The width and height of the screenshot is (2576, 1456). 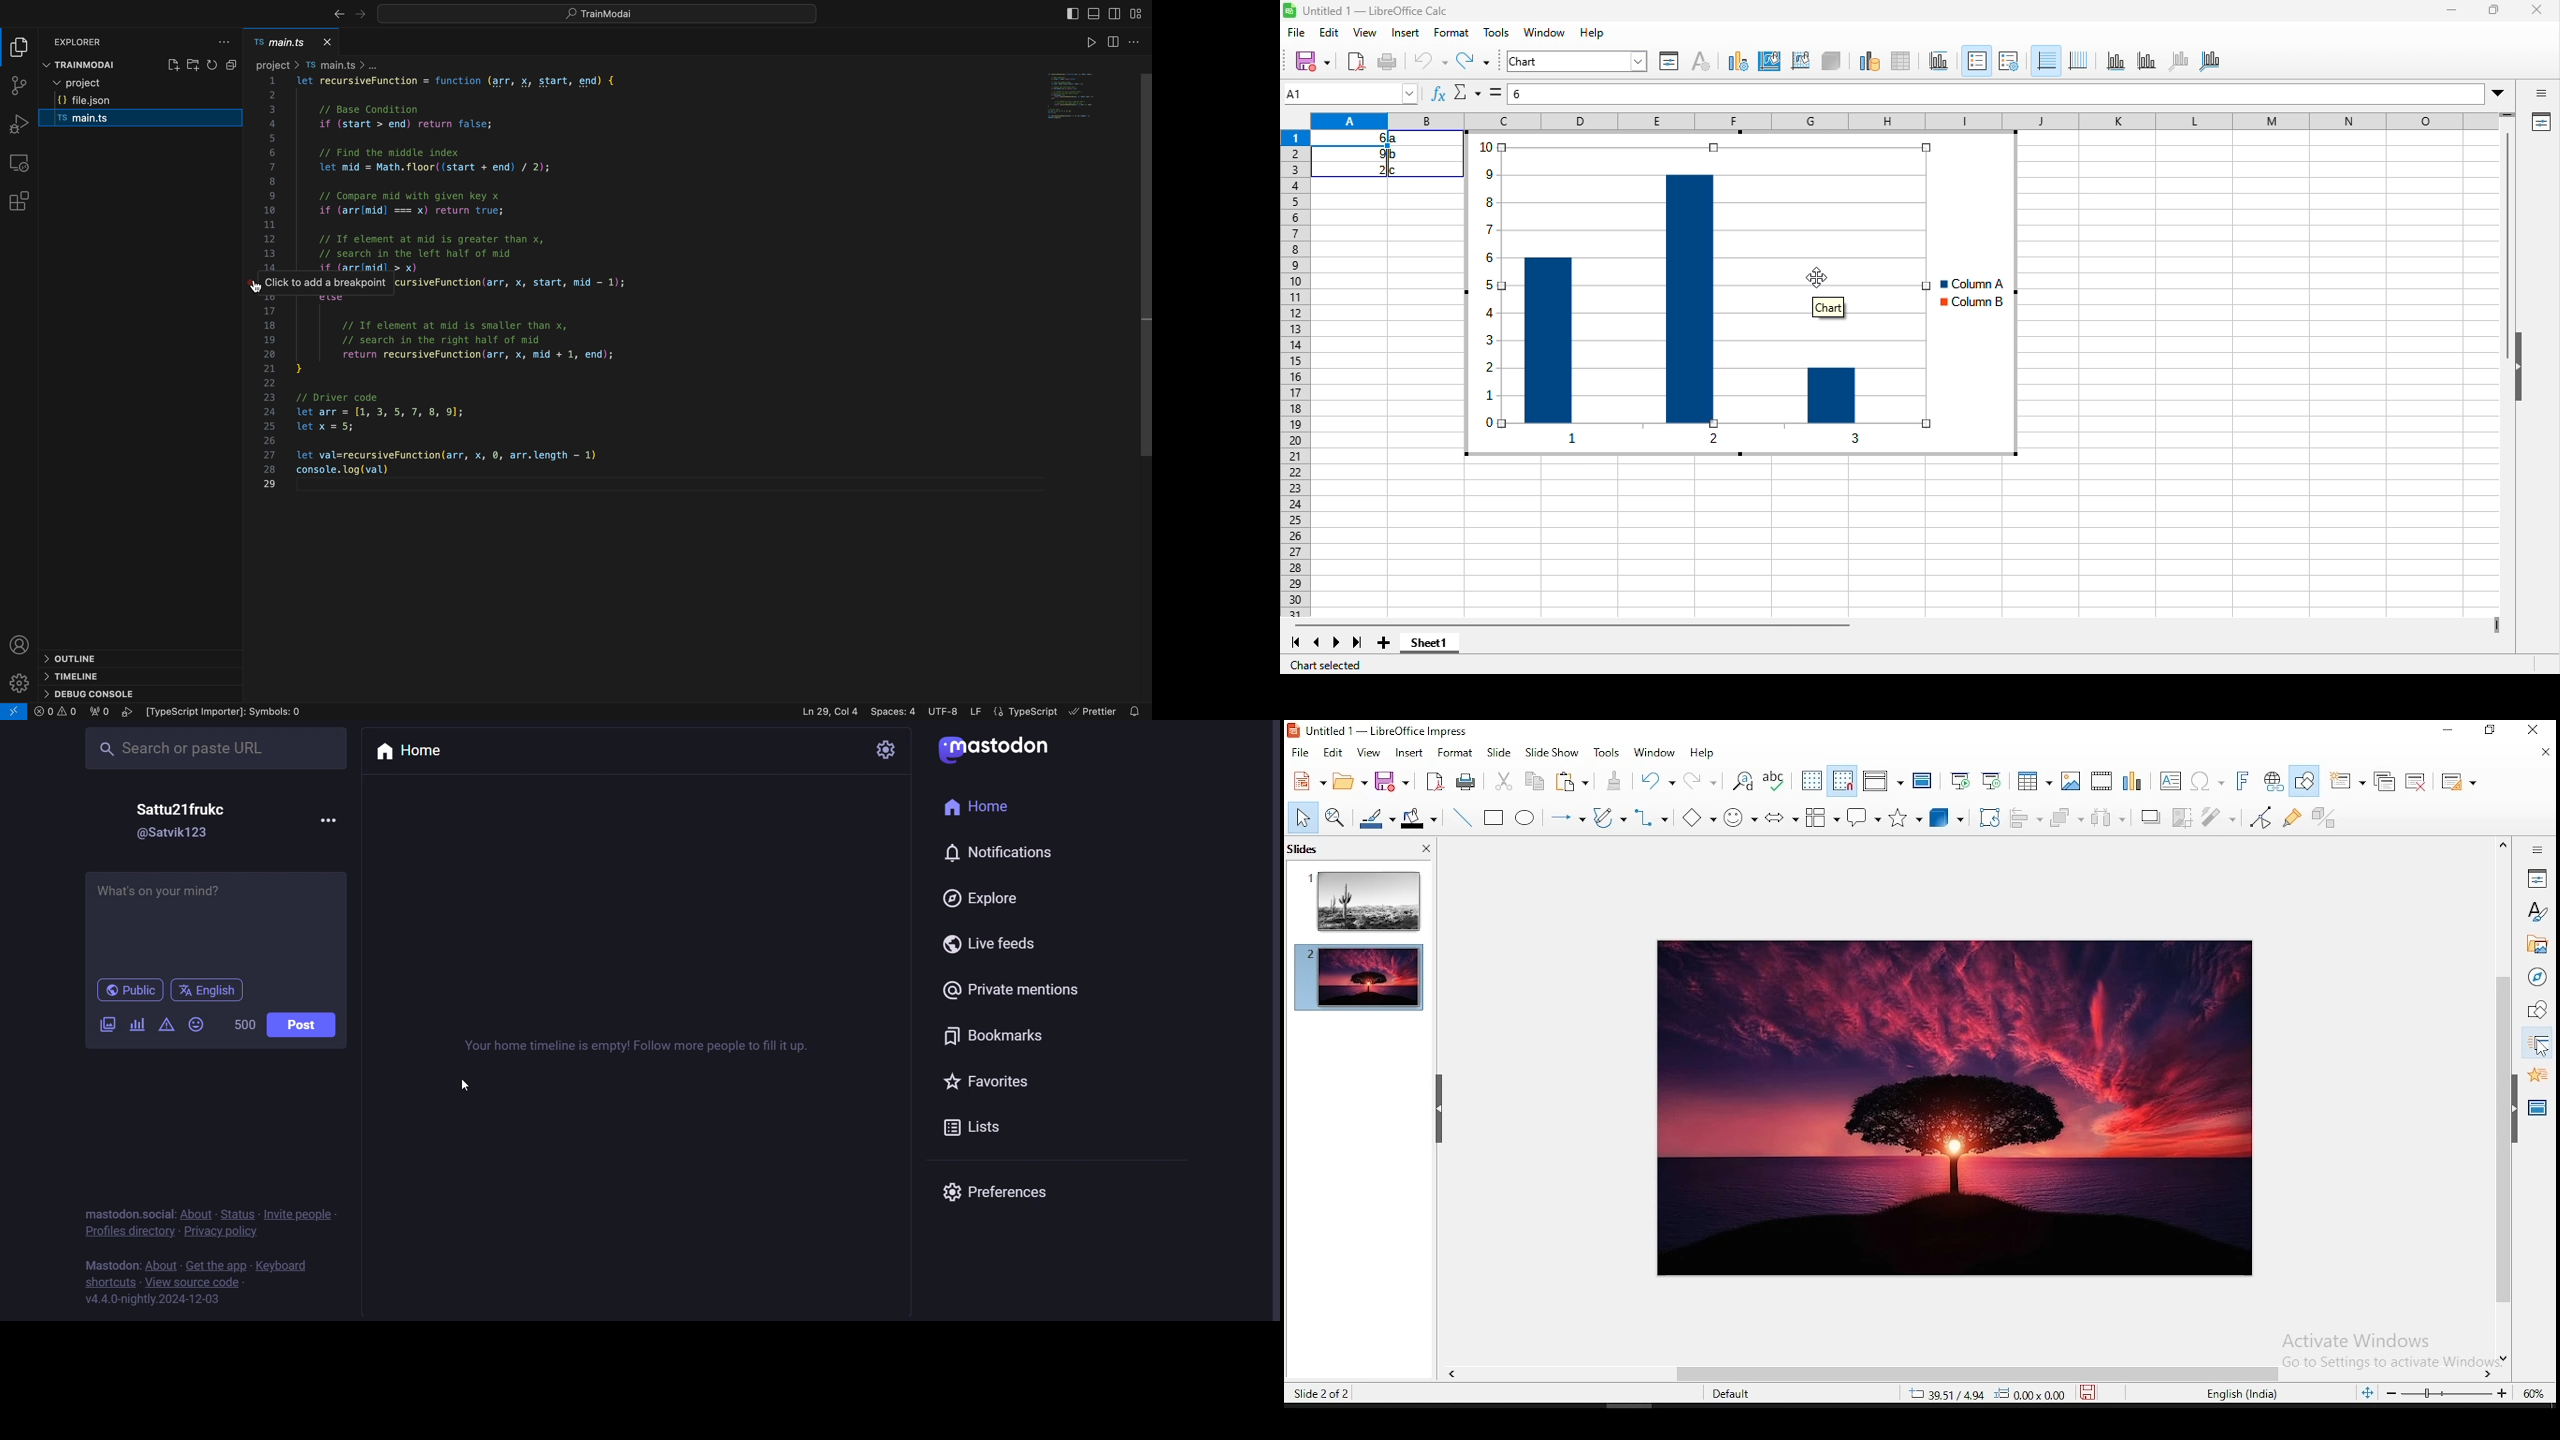 I want to click on default, so click(x=1735, y=1394).